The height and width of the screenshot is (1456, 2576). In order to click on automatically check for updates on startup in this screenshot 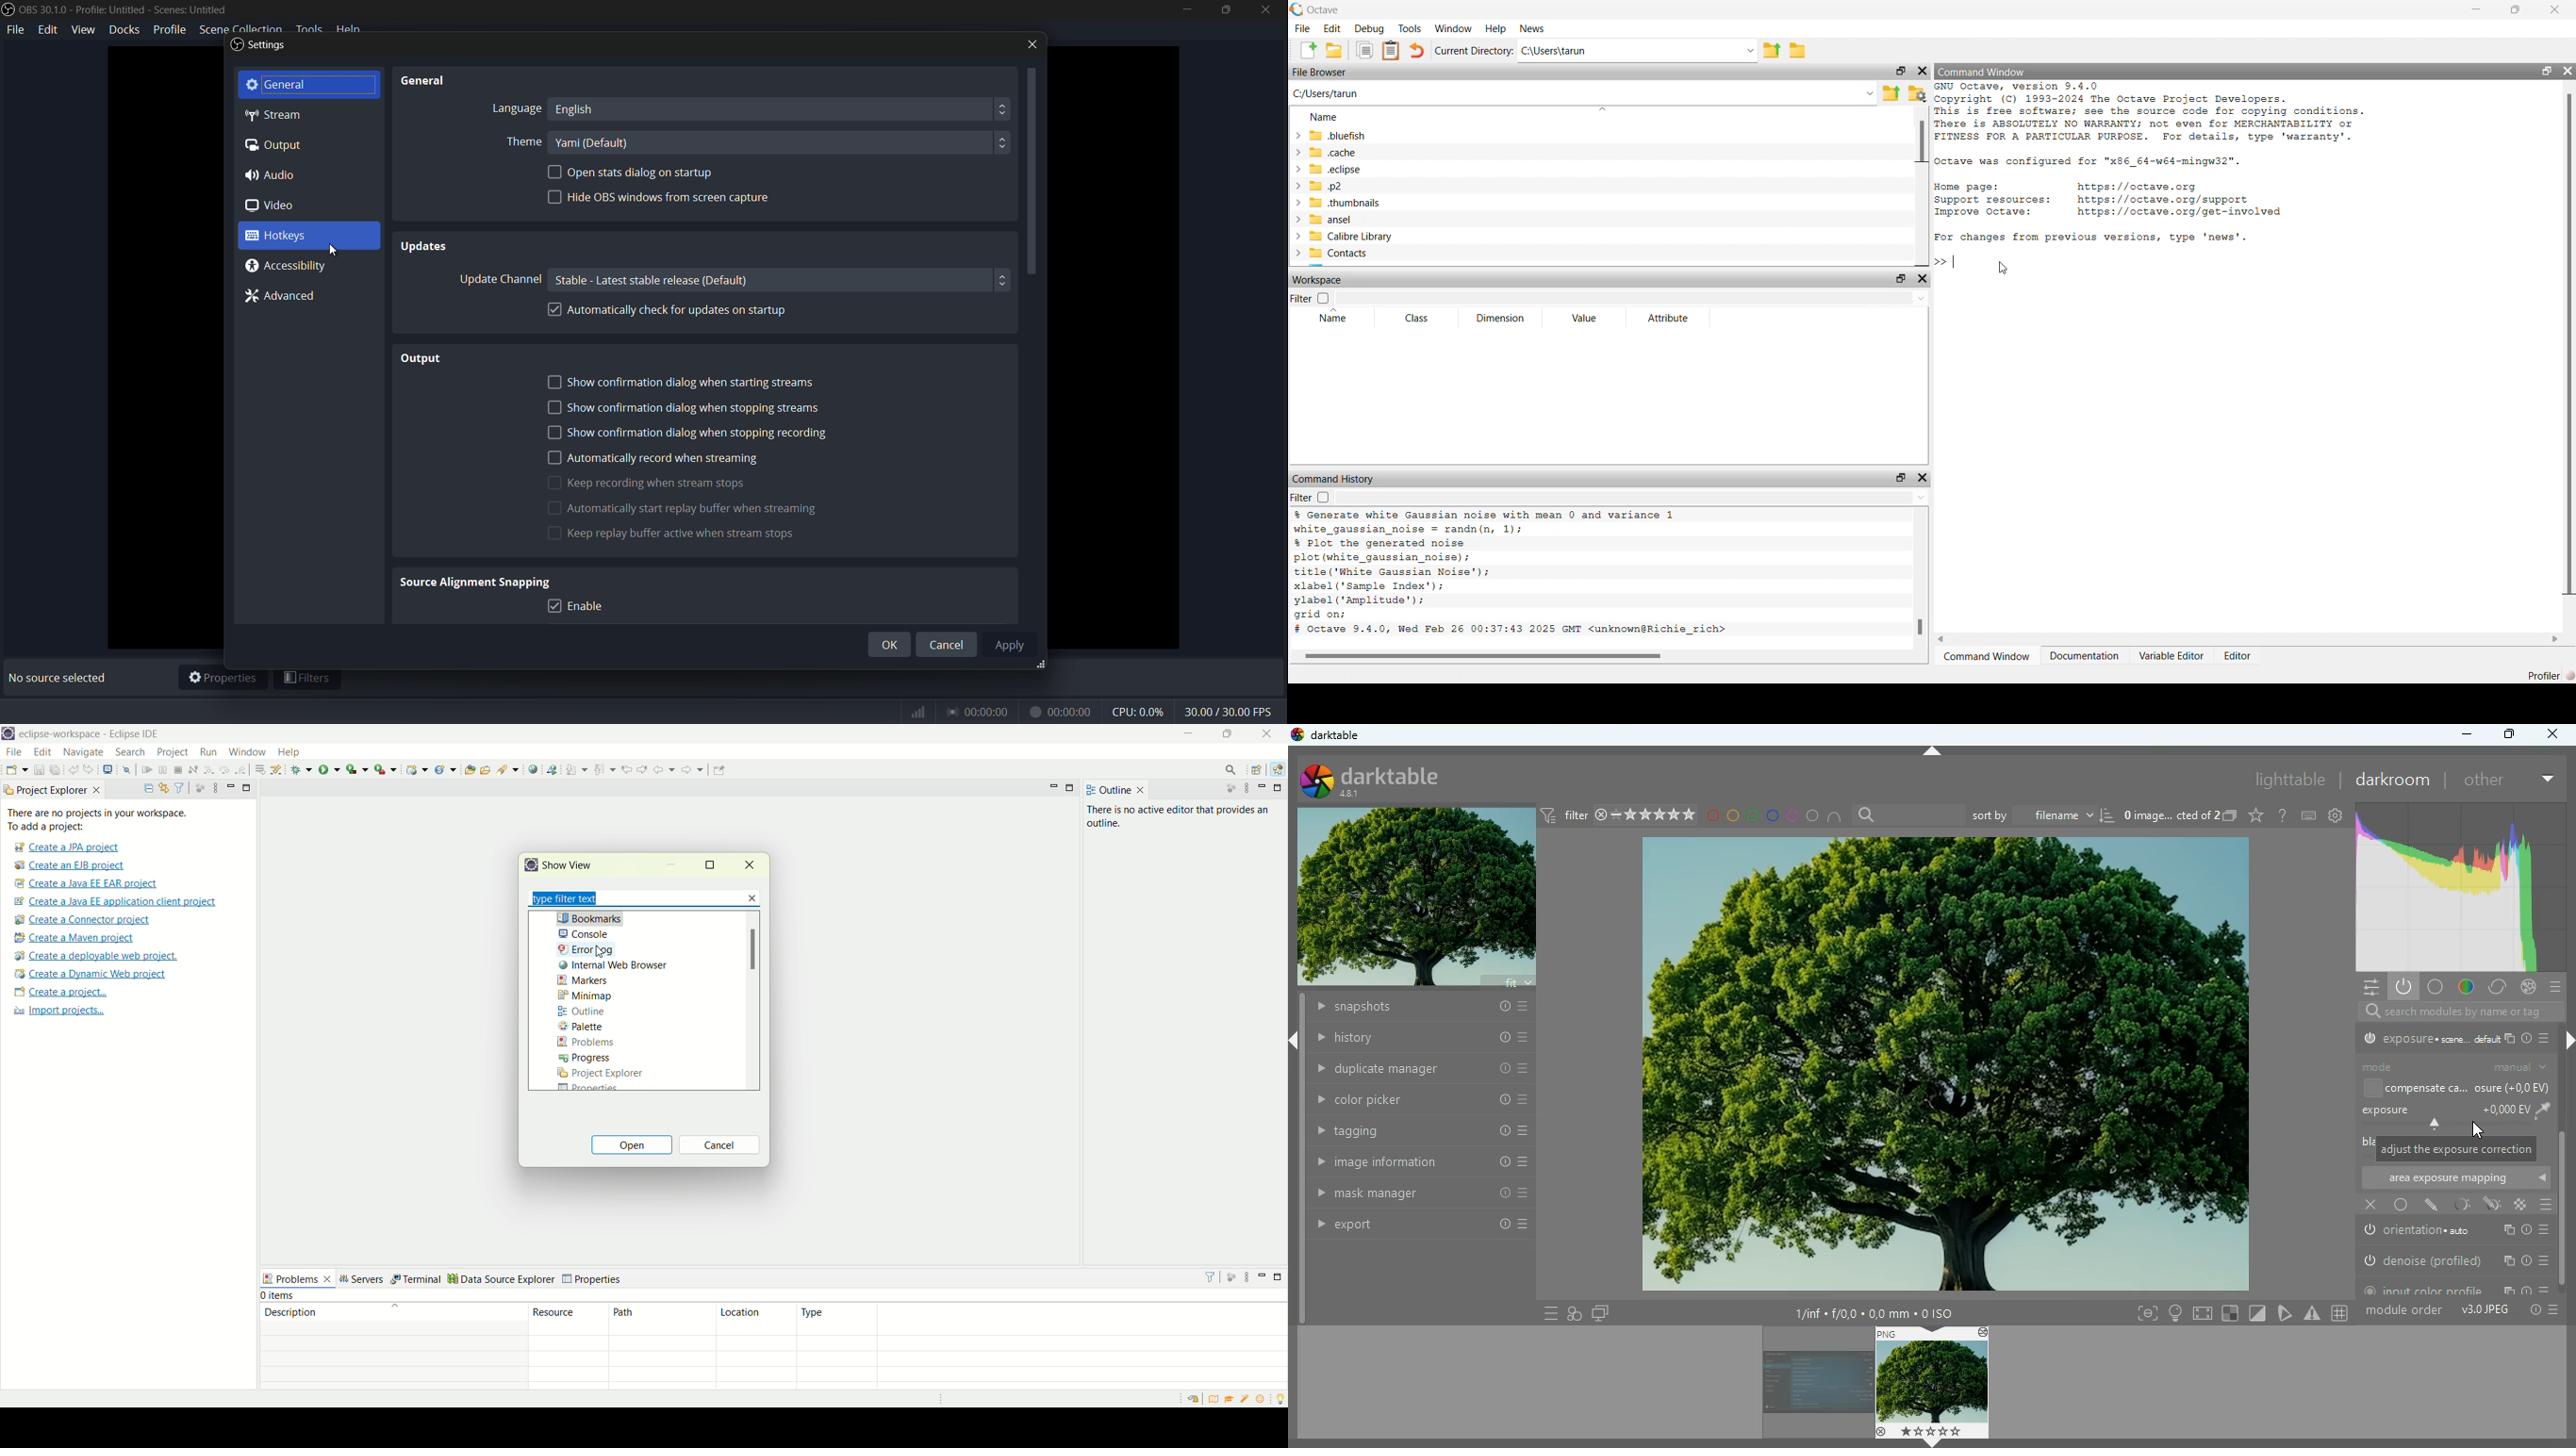, I will do `click(669, 311)`.